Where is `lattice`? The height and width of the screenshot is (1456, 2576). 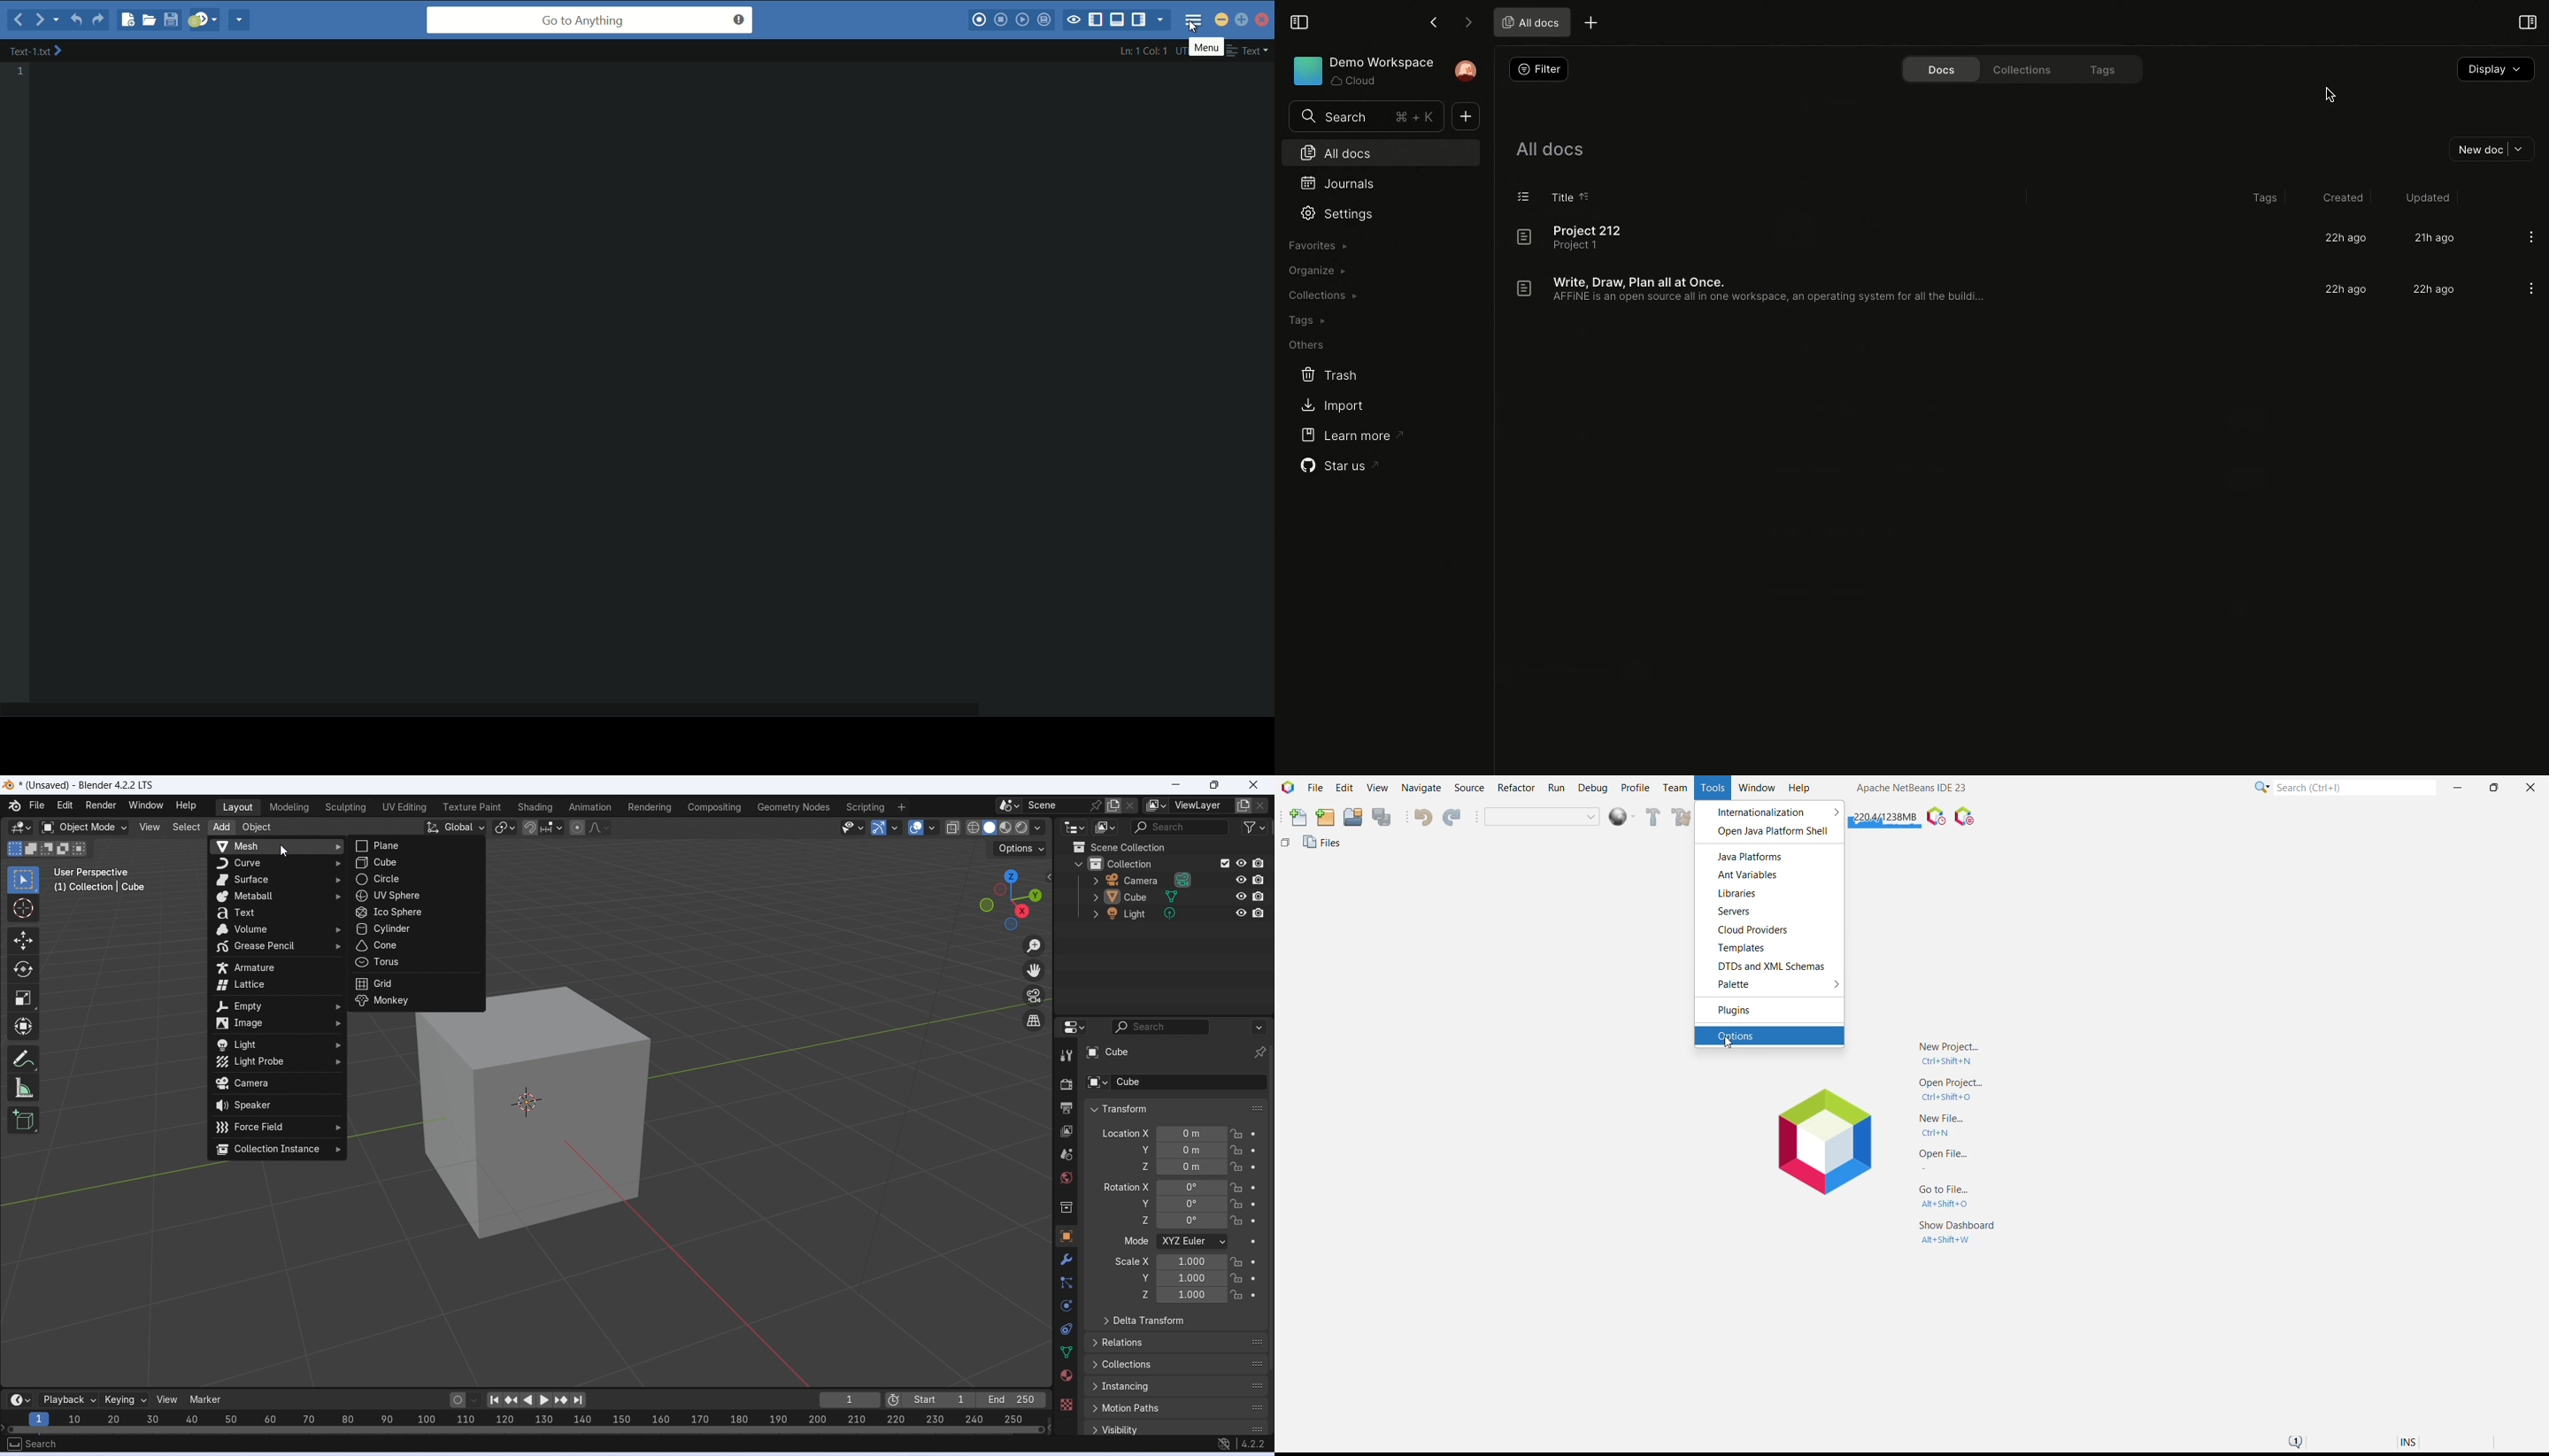 lattice is located at coordinates (275, 984).